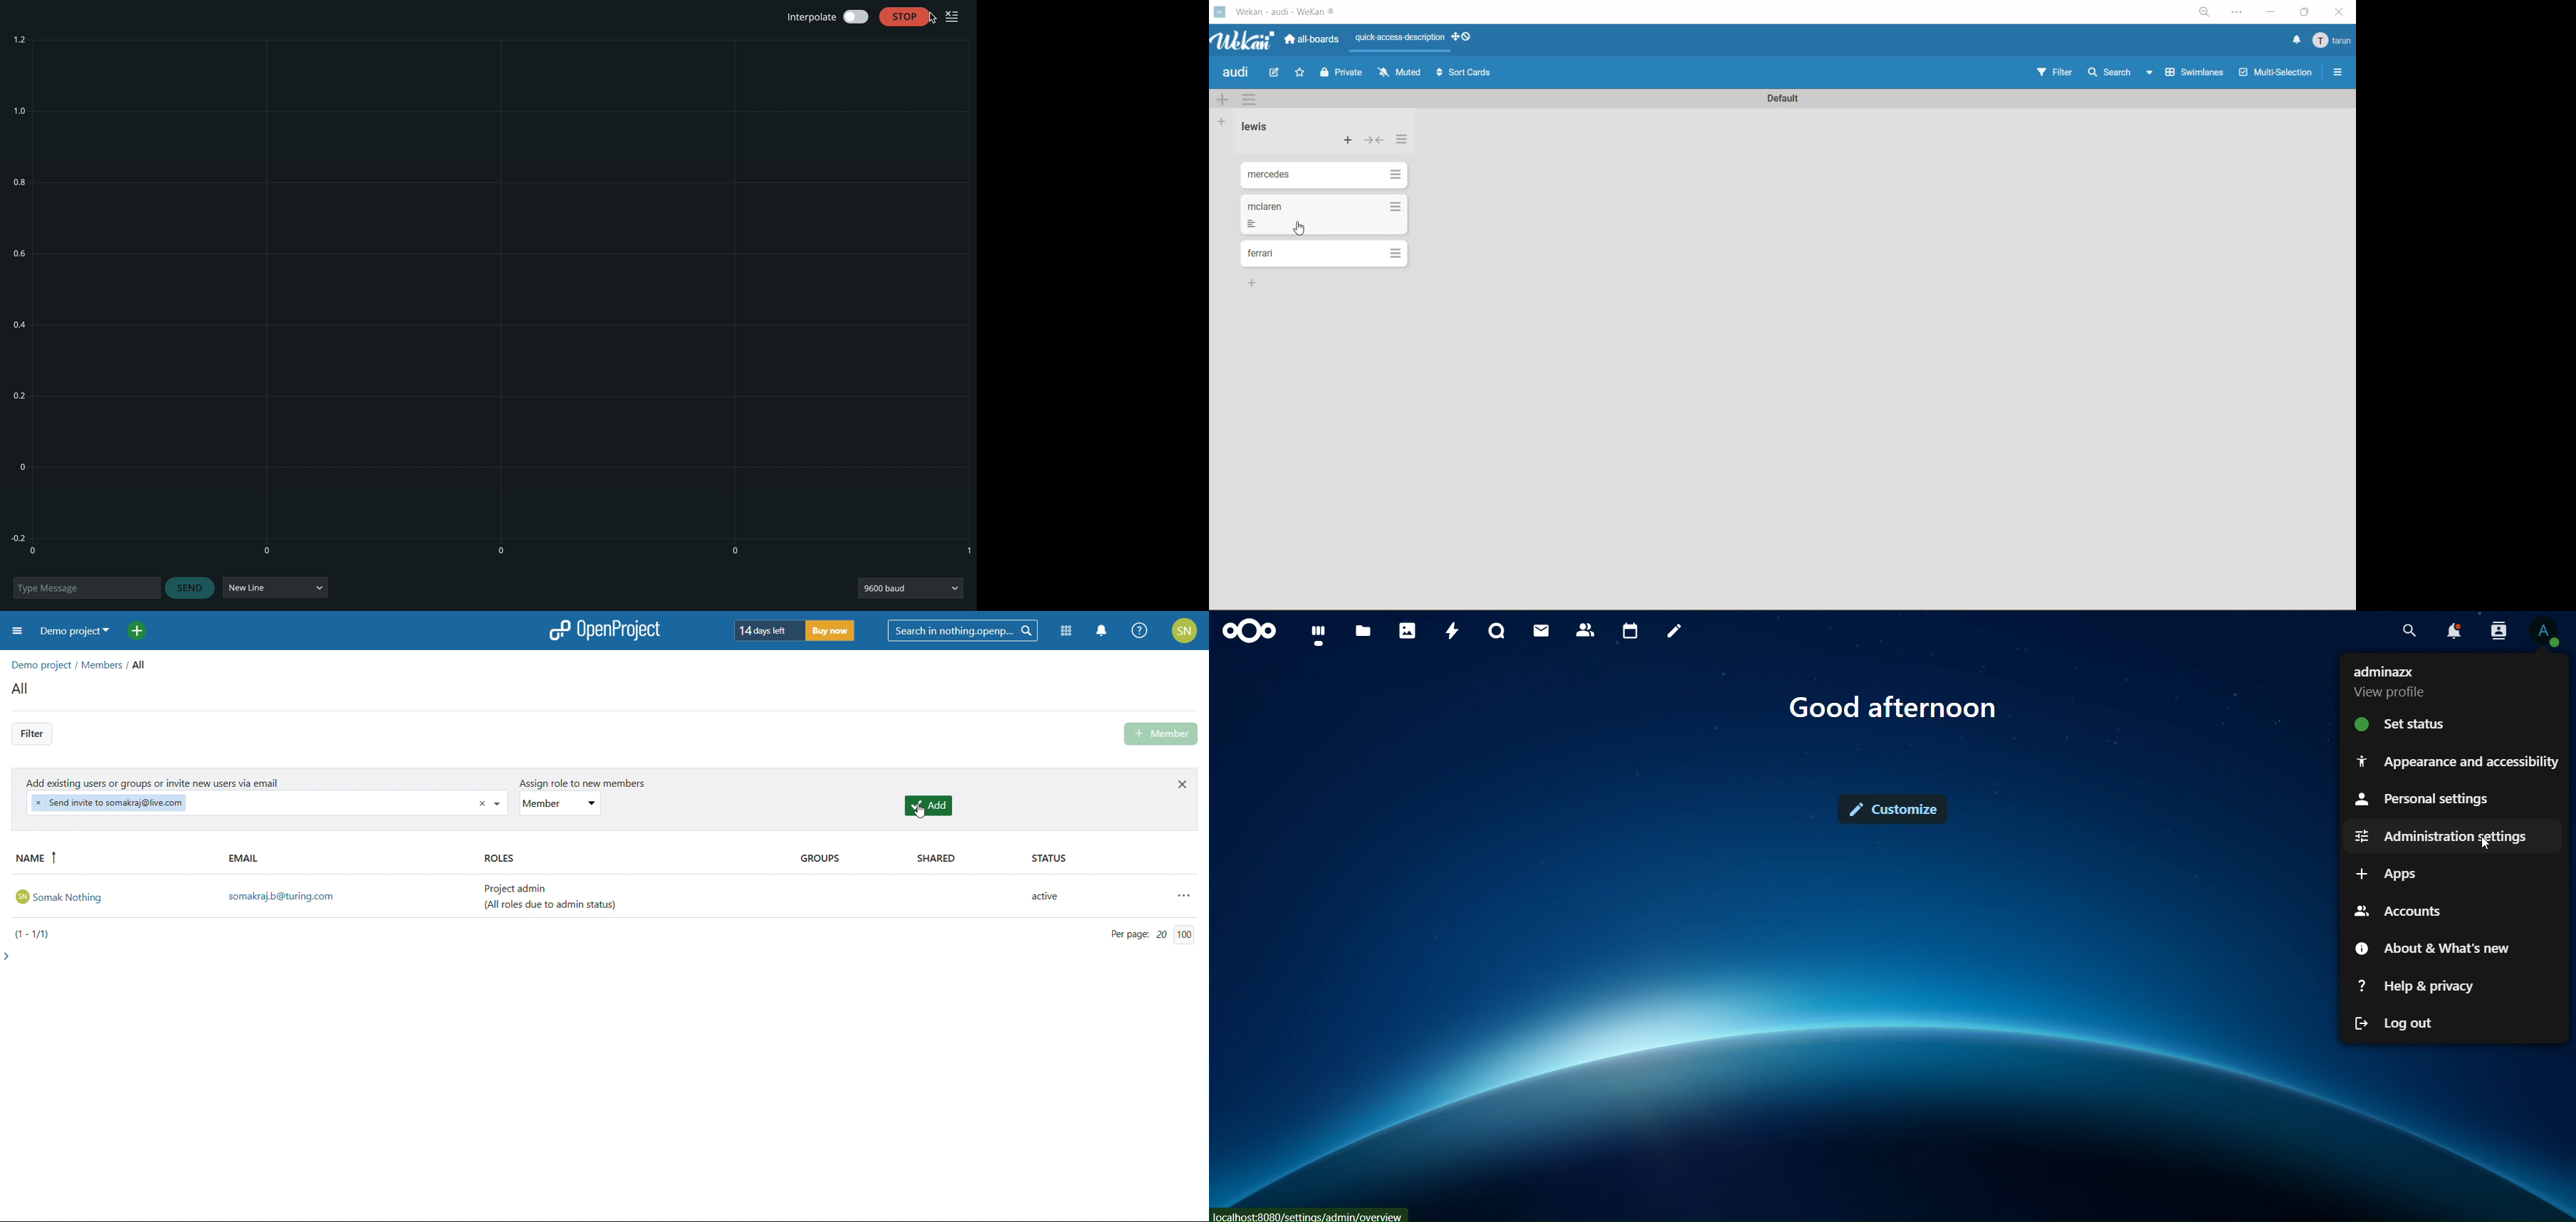 This screenshot has width=2576, height=1232. What do you see at coordinates (1892, 808) in the screenshot?
I see `customize` at bounding box center [1892, 808].